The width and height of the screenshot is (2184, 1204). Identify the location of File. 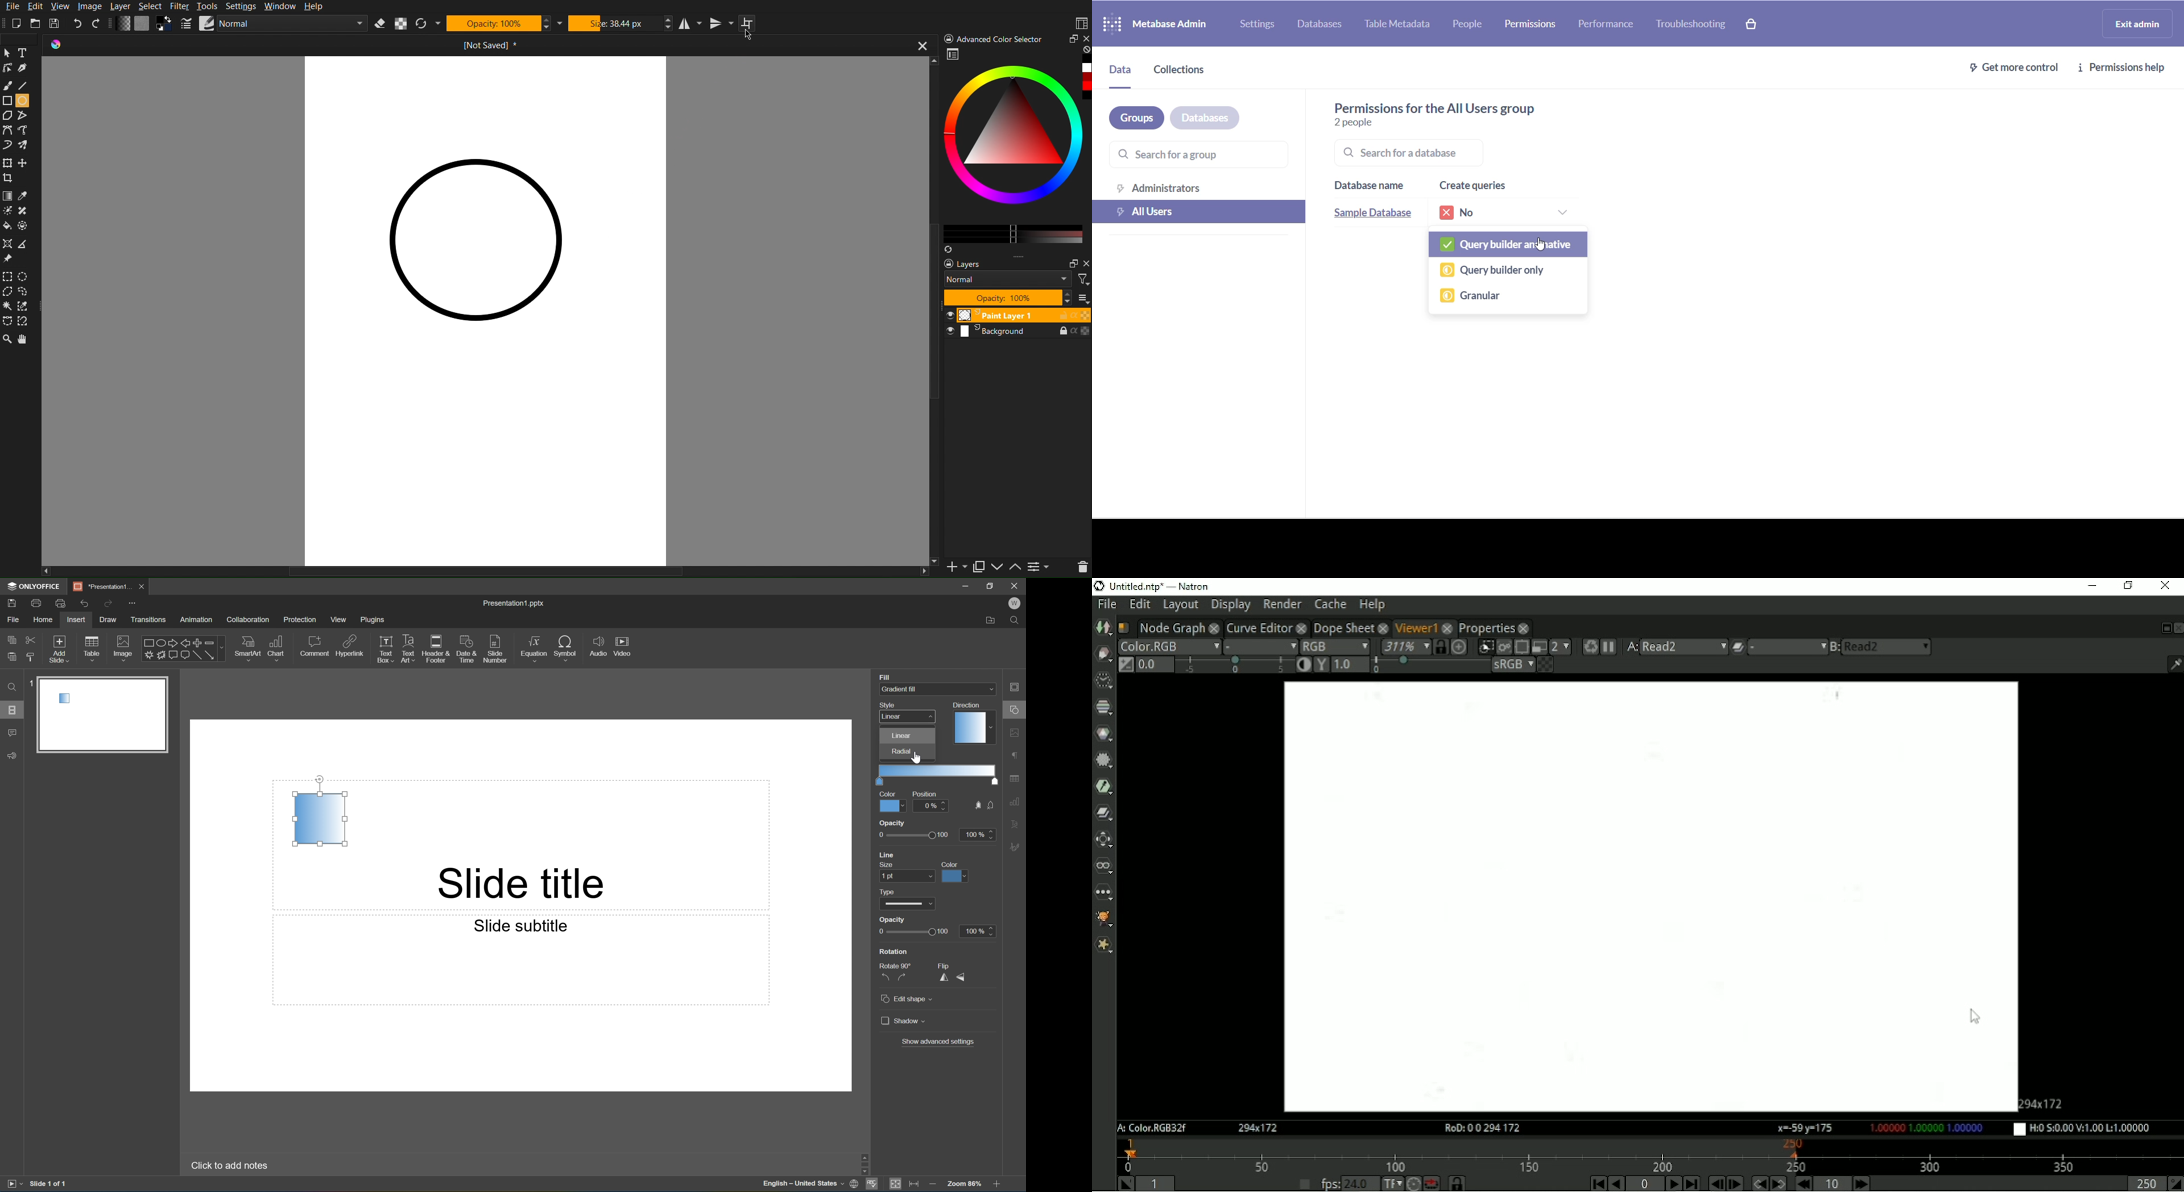
(13, 619).